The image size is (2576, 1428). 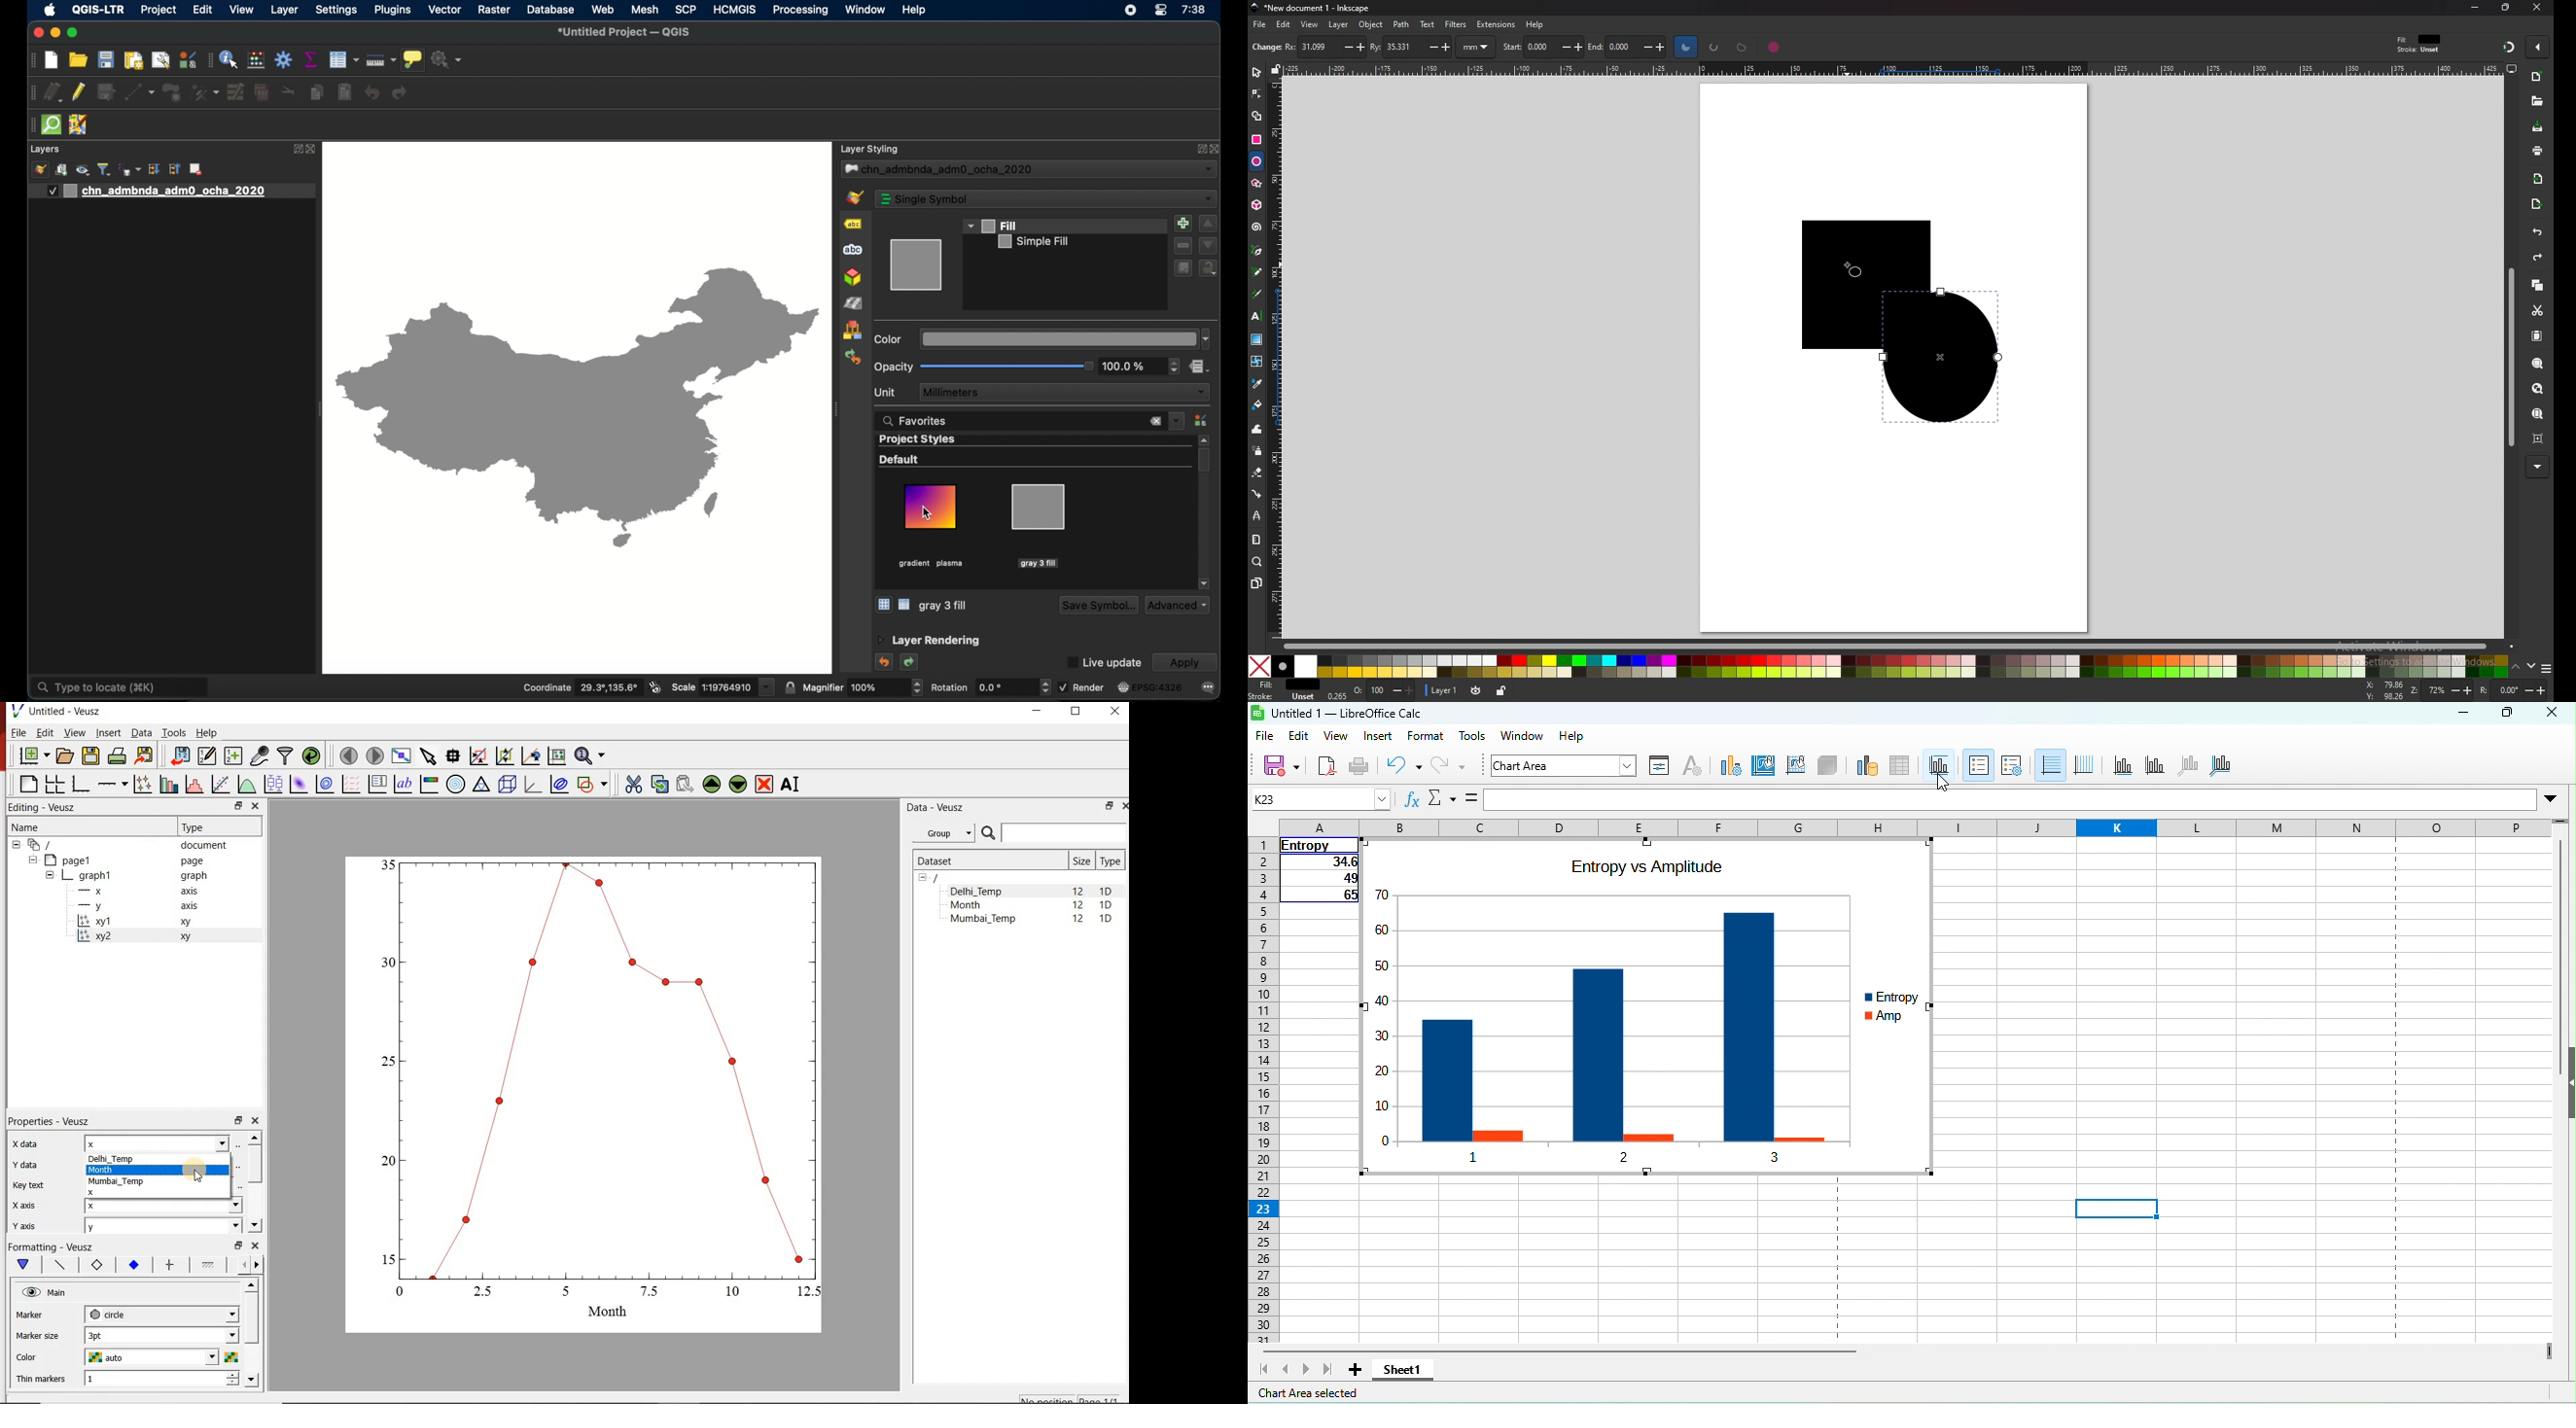 What do you see at coordinates (1381, 738) in the screenshot?
I see `insert` at bounding box center [1381, 738].